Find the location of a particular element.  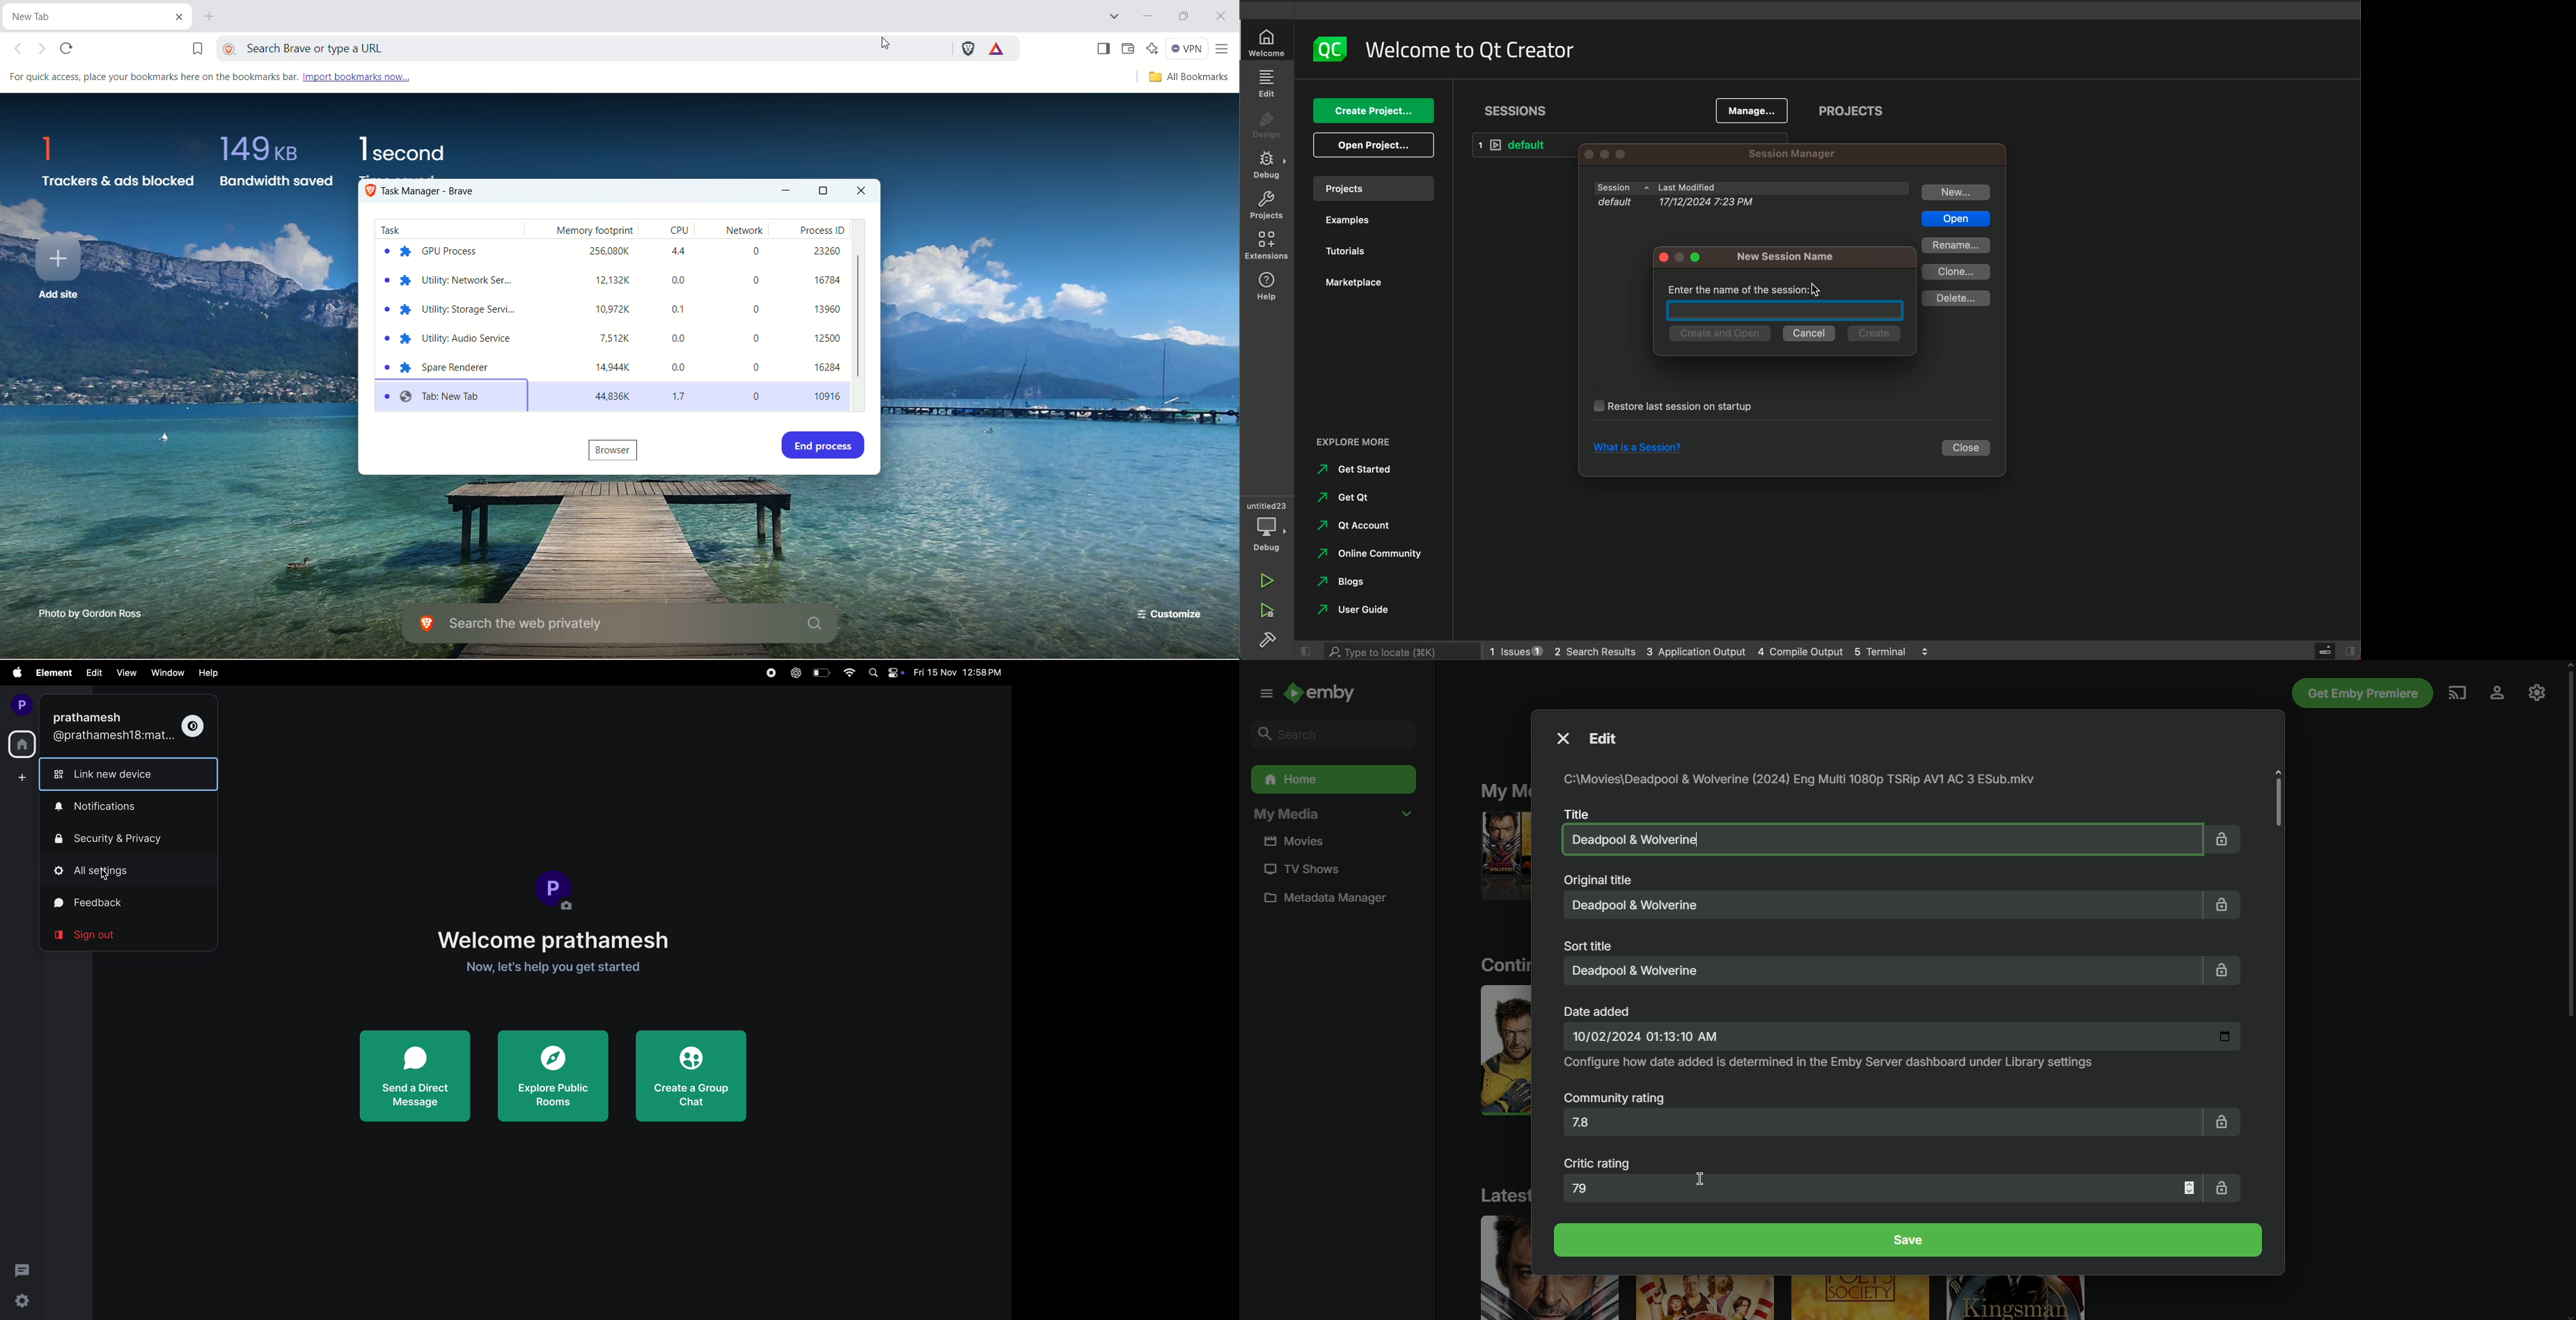

examples is located at coordinates (1347, 222).